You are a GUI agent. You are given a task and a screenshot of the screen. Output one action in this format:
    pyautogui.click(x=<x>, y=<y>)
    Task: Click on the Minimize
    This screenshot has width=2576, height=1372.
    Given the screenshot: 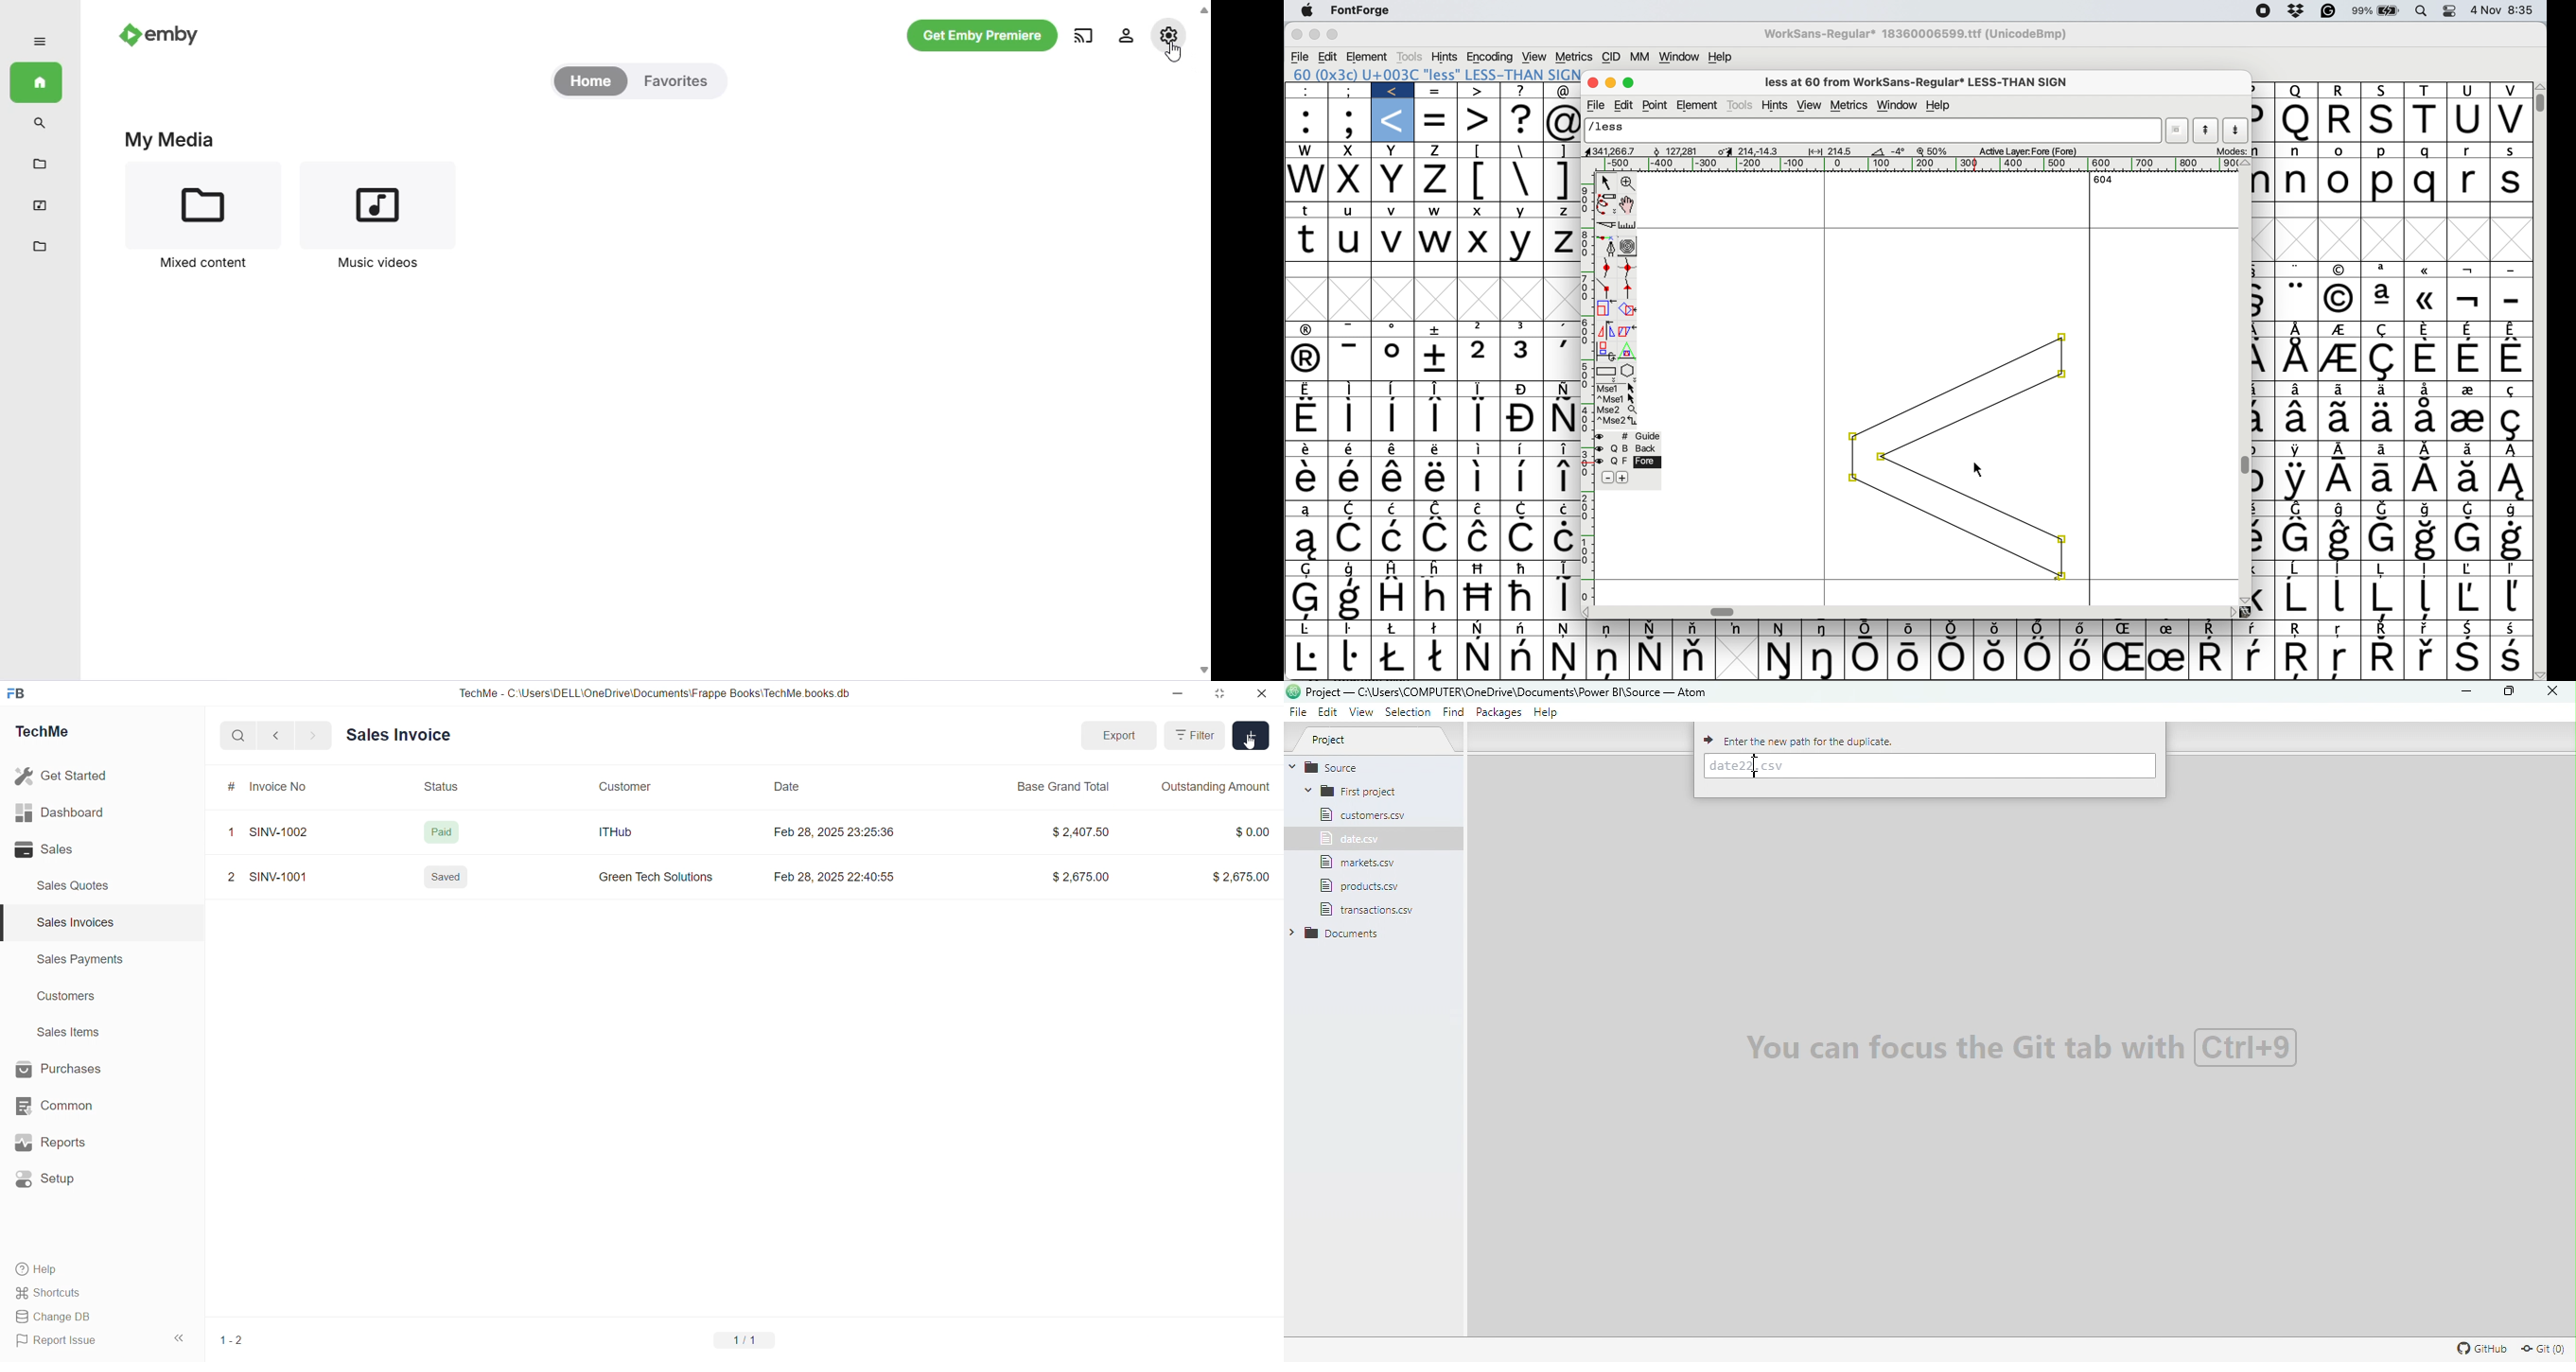 What is the action you would take?
    pyautogui.click(x=1183, y=694)
    